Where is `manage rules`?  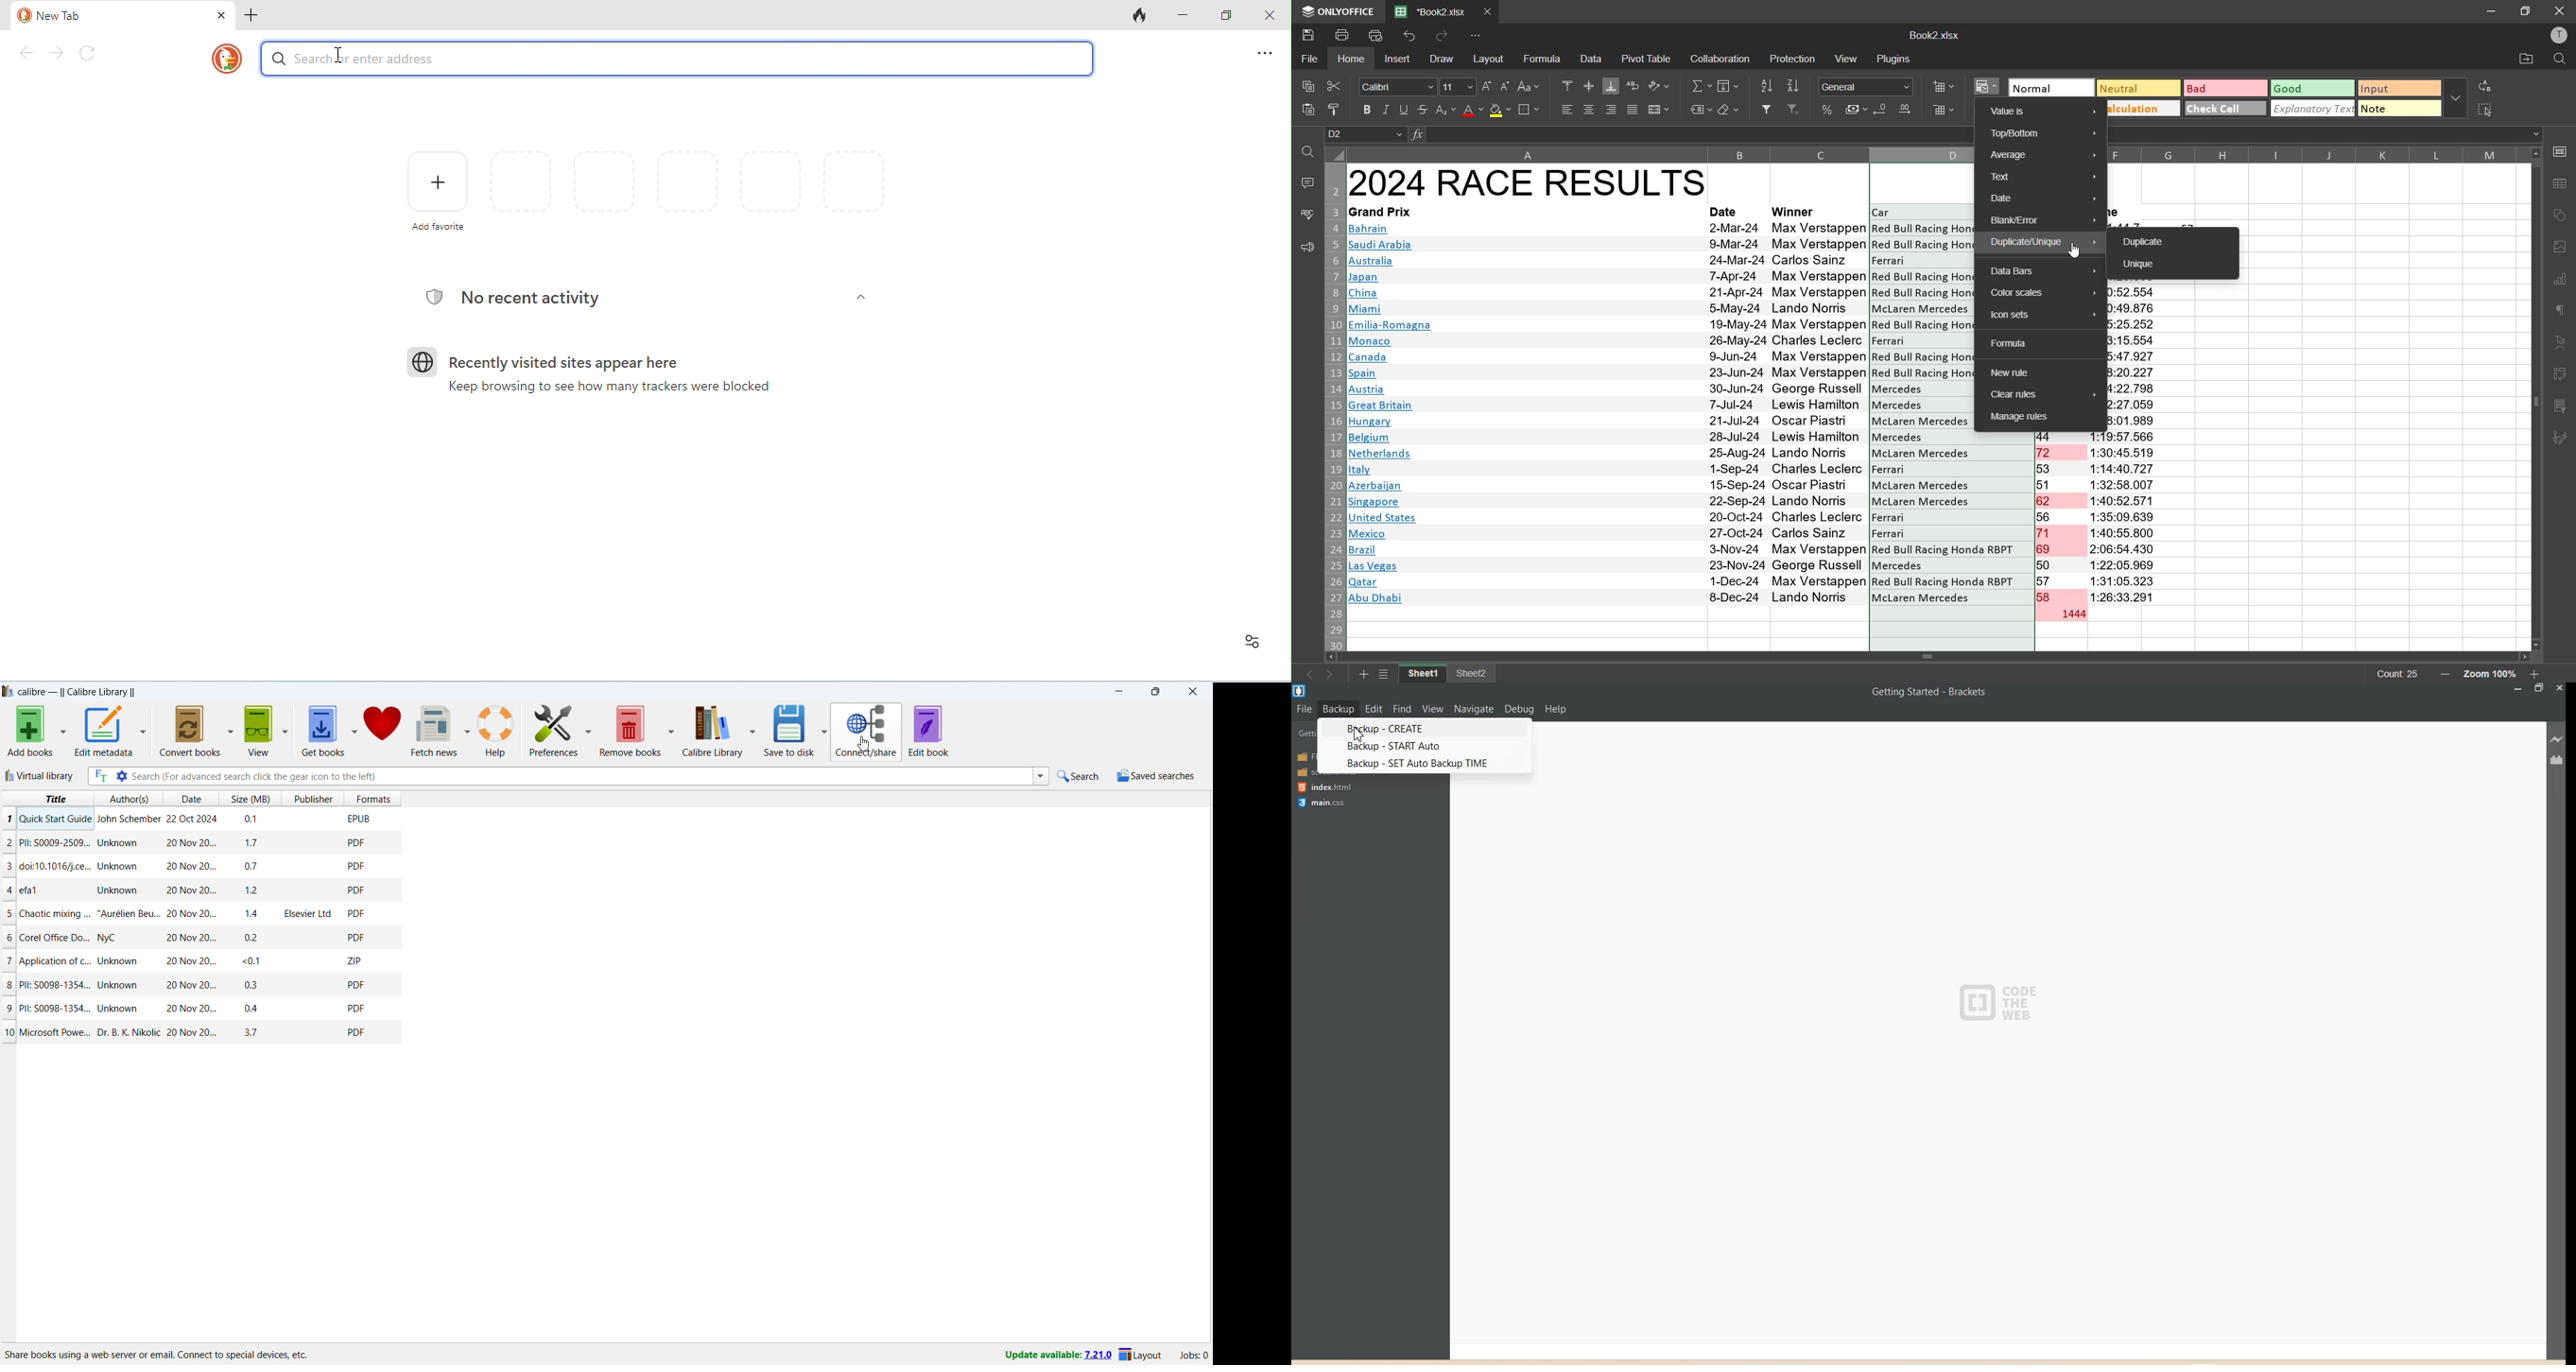
manage rules is located at coordinates (2038, 418).